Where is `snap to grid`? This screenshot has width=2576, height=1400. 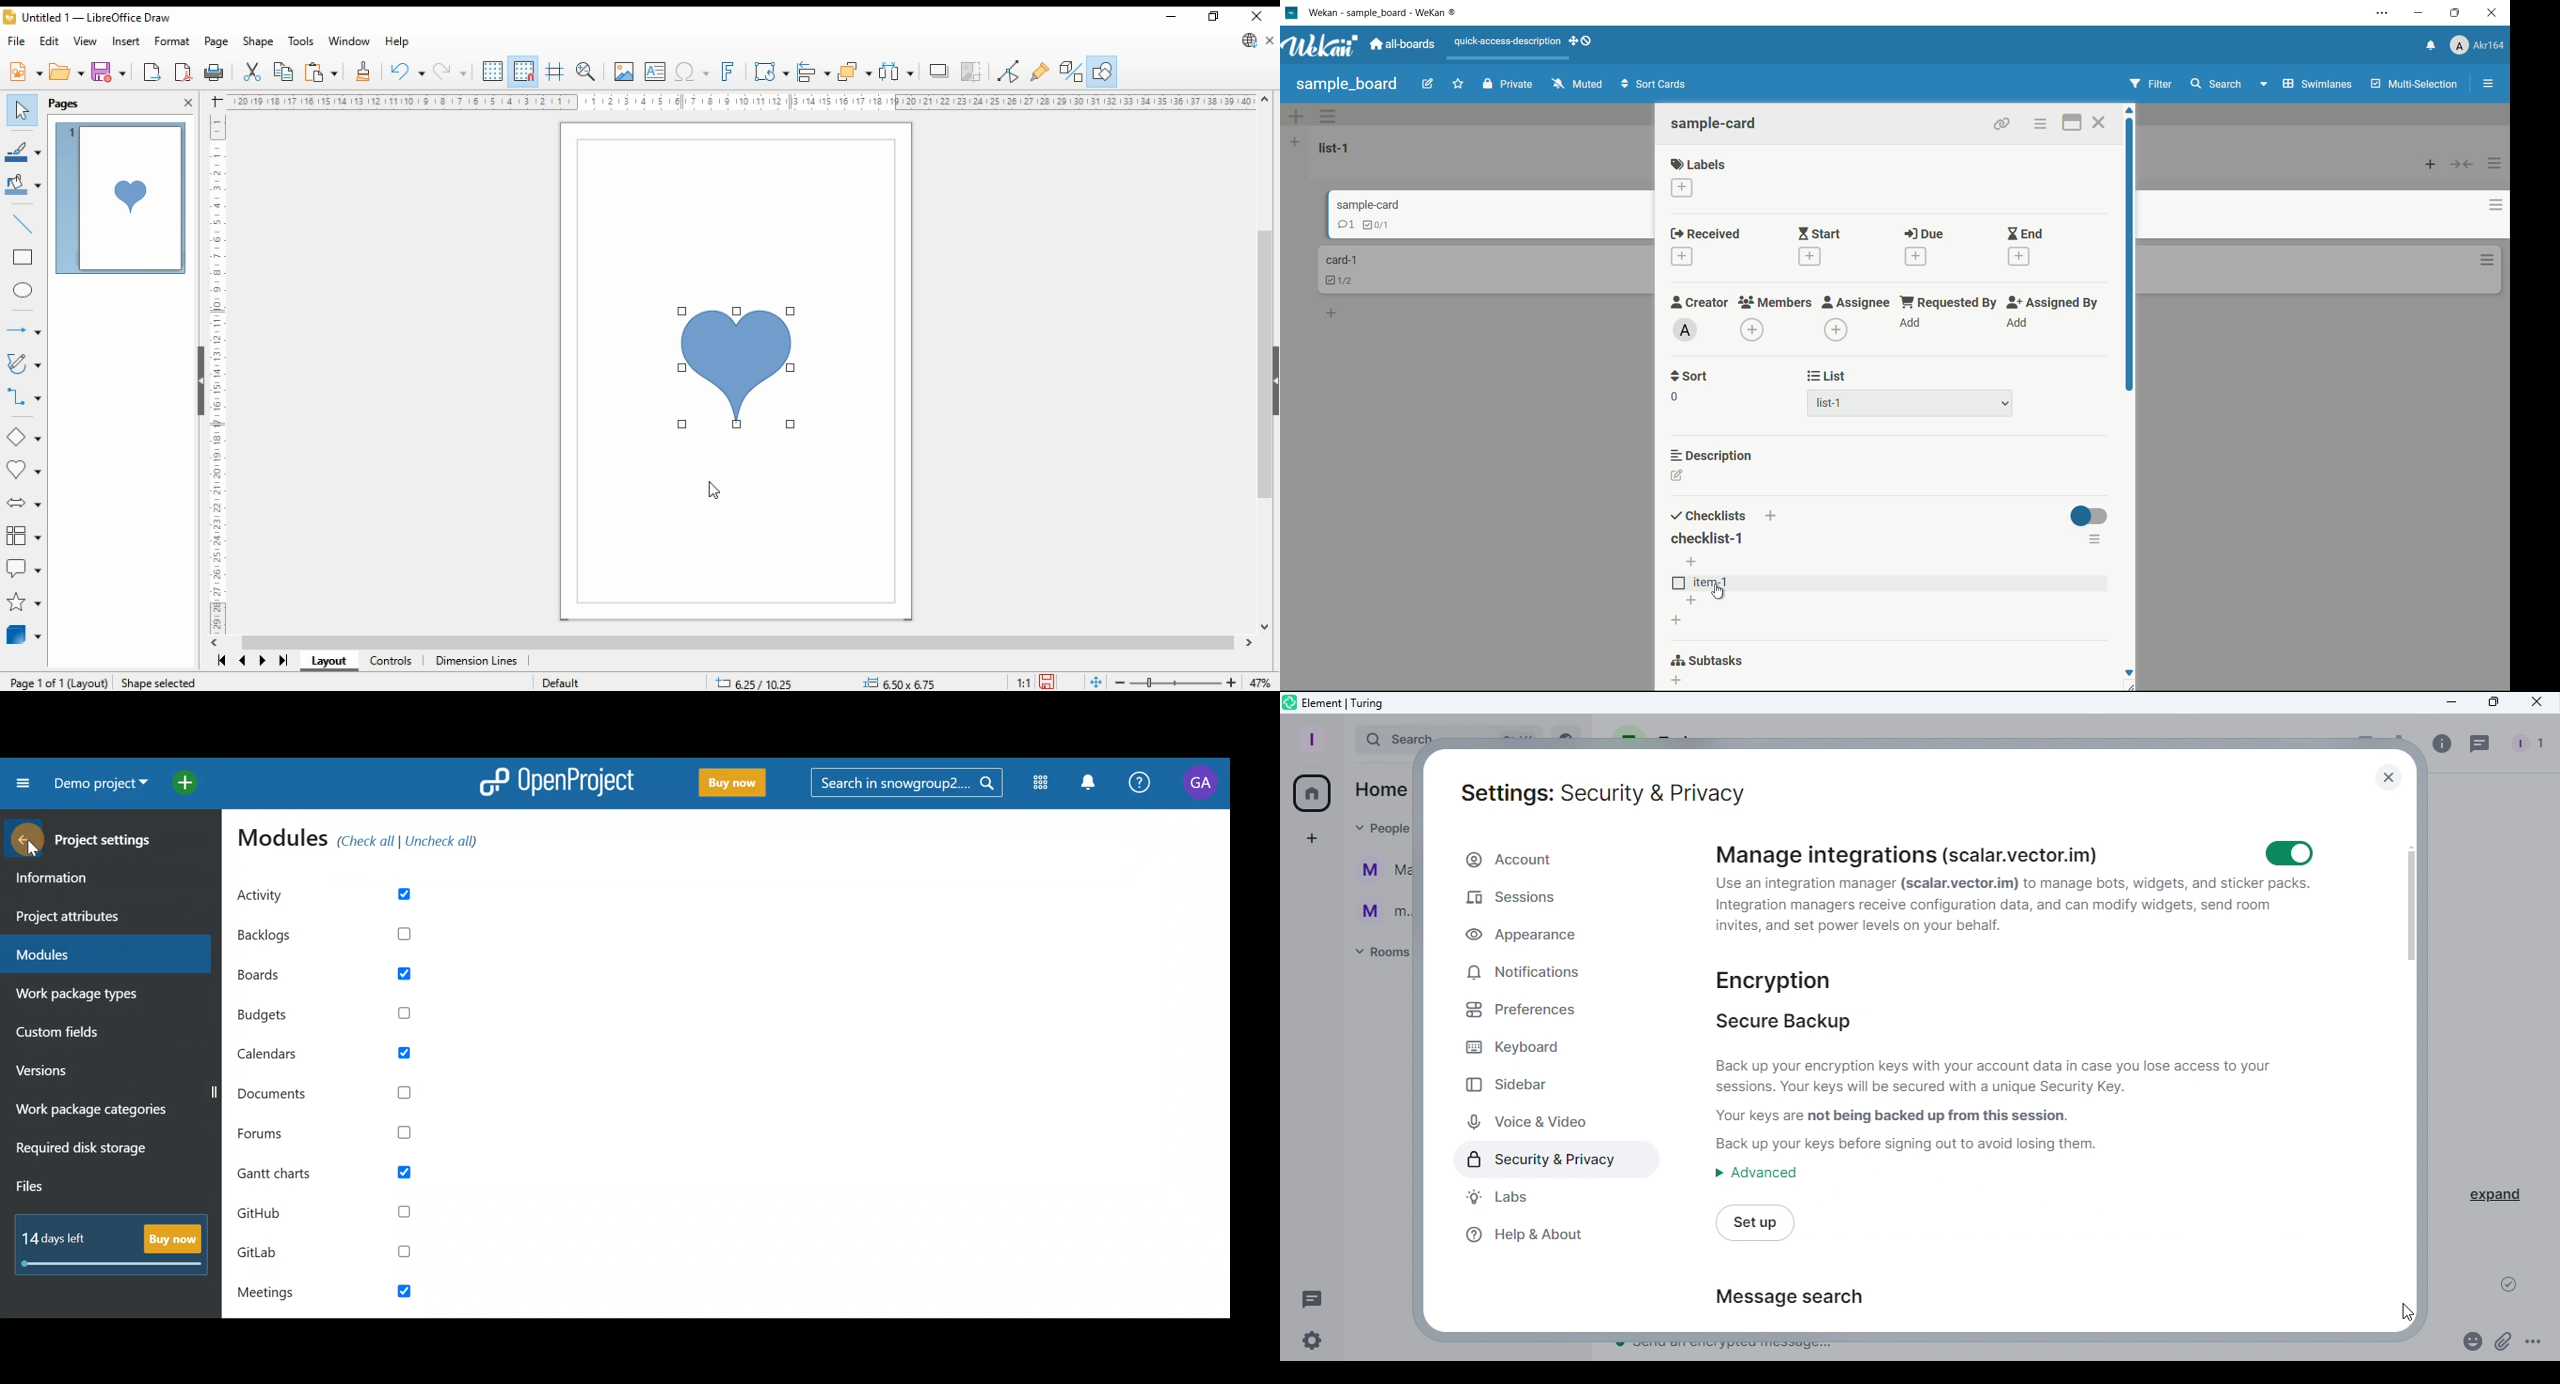 snap to grid is located at coordinates (524, 70).